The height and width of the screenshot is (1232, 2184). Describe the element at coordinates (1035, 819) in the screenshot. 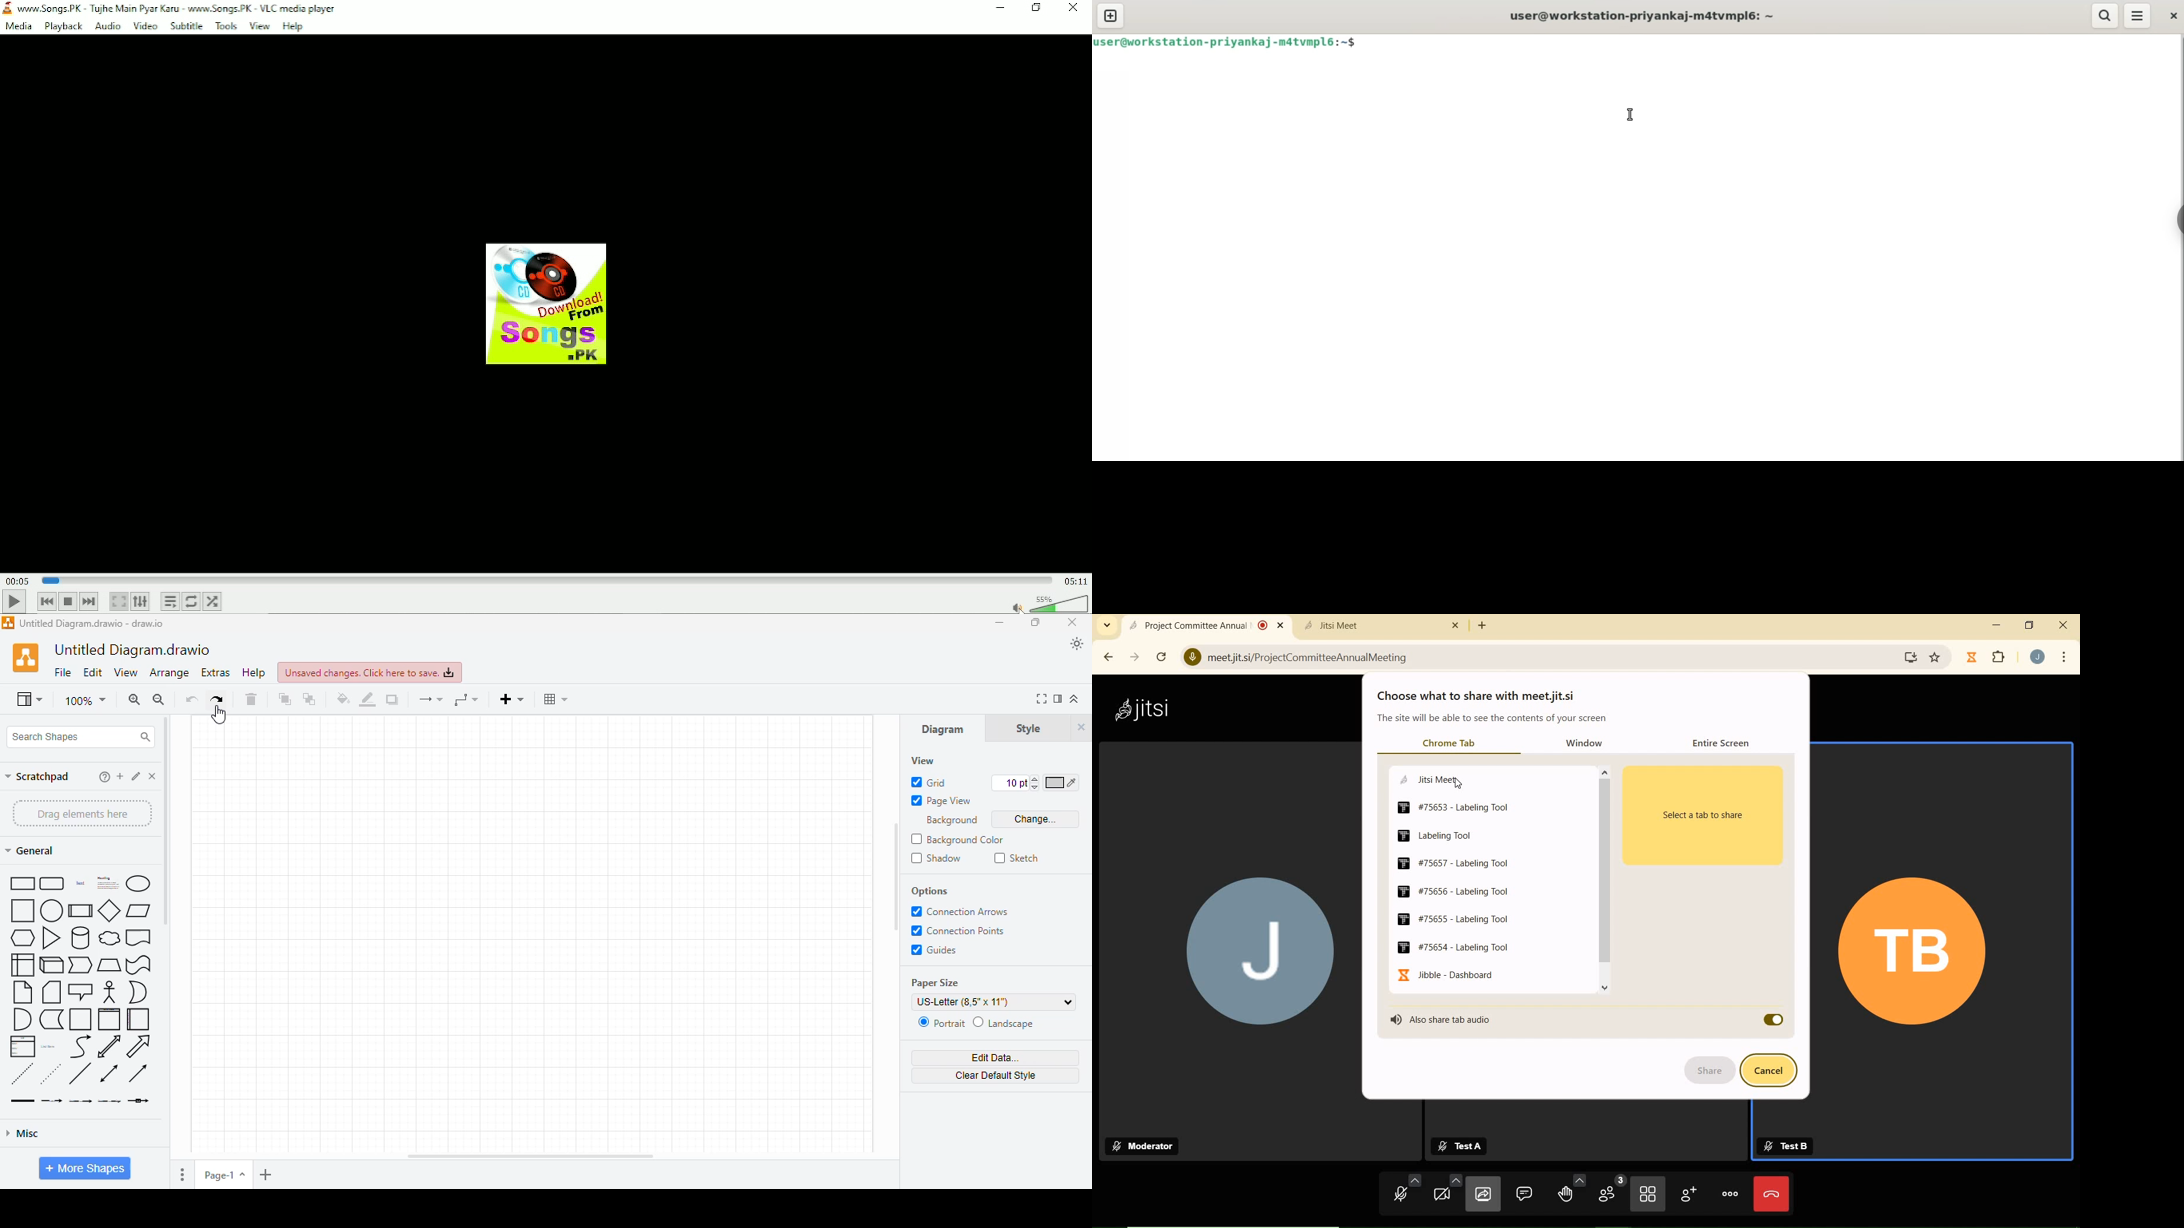

I see `change` at that location.